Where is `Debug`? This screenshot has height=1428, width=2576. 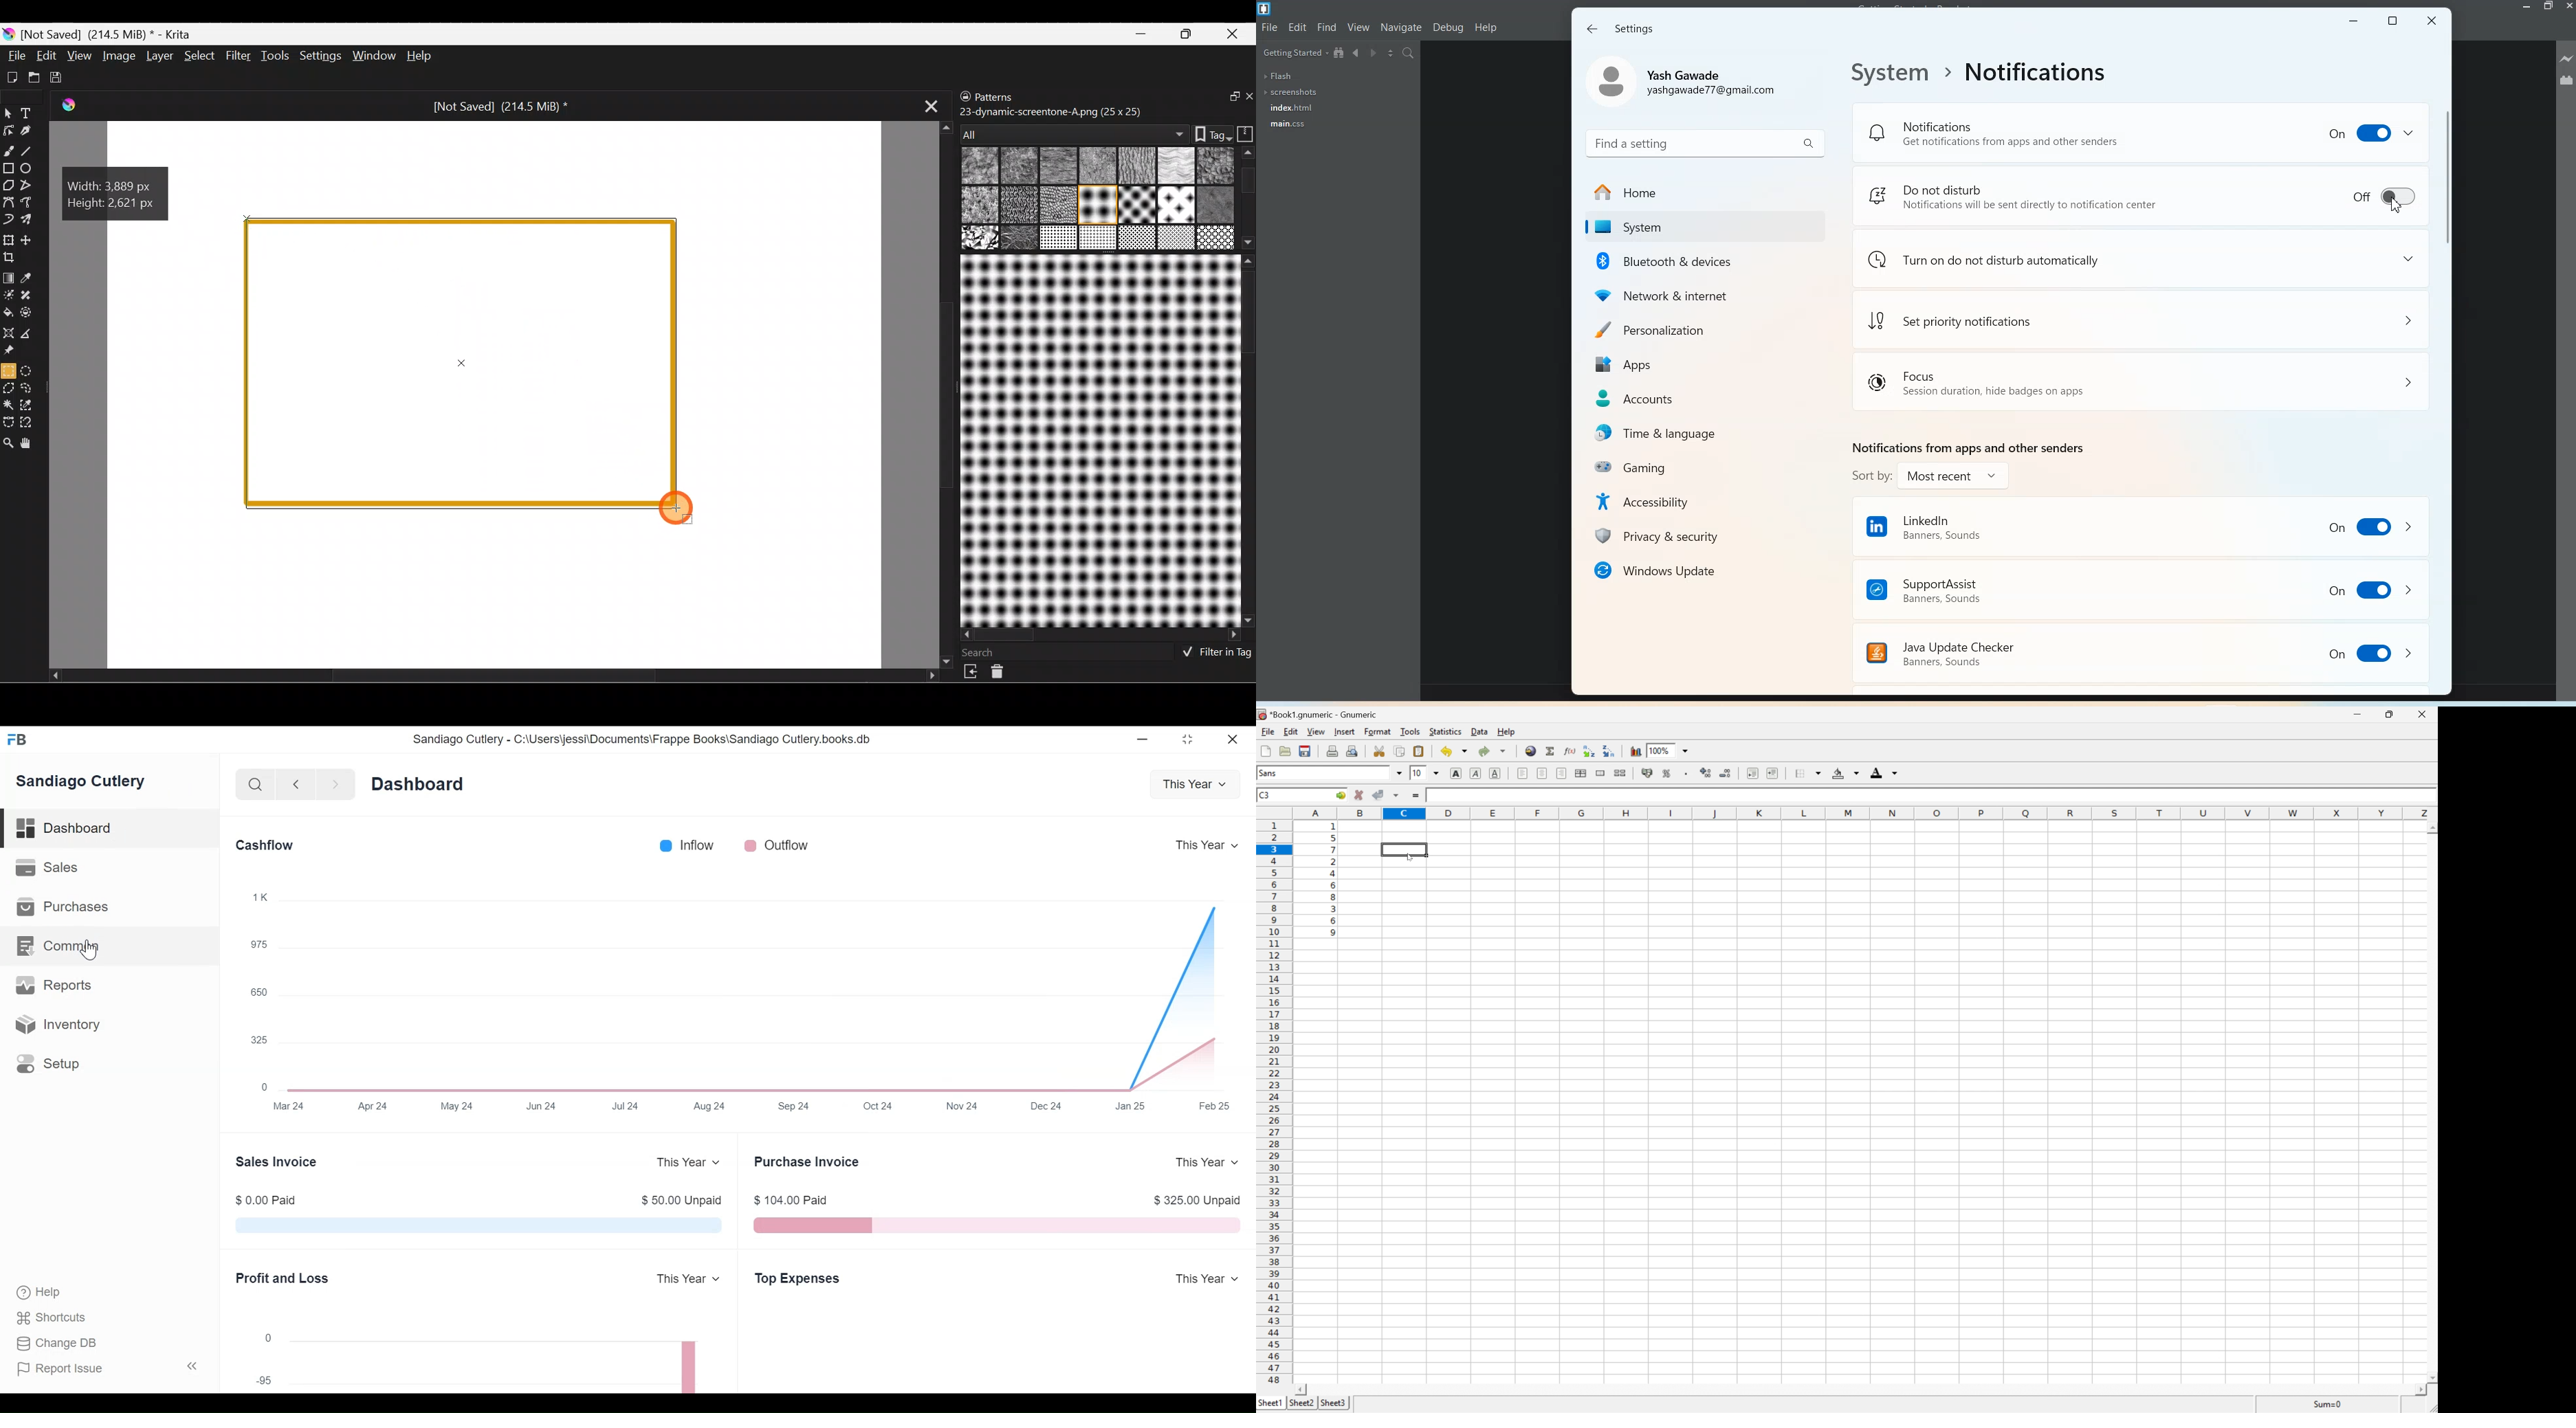 Debug is located at coordinates (1449, 28).